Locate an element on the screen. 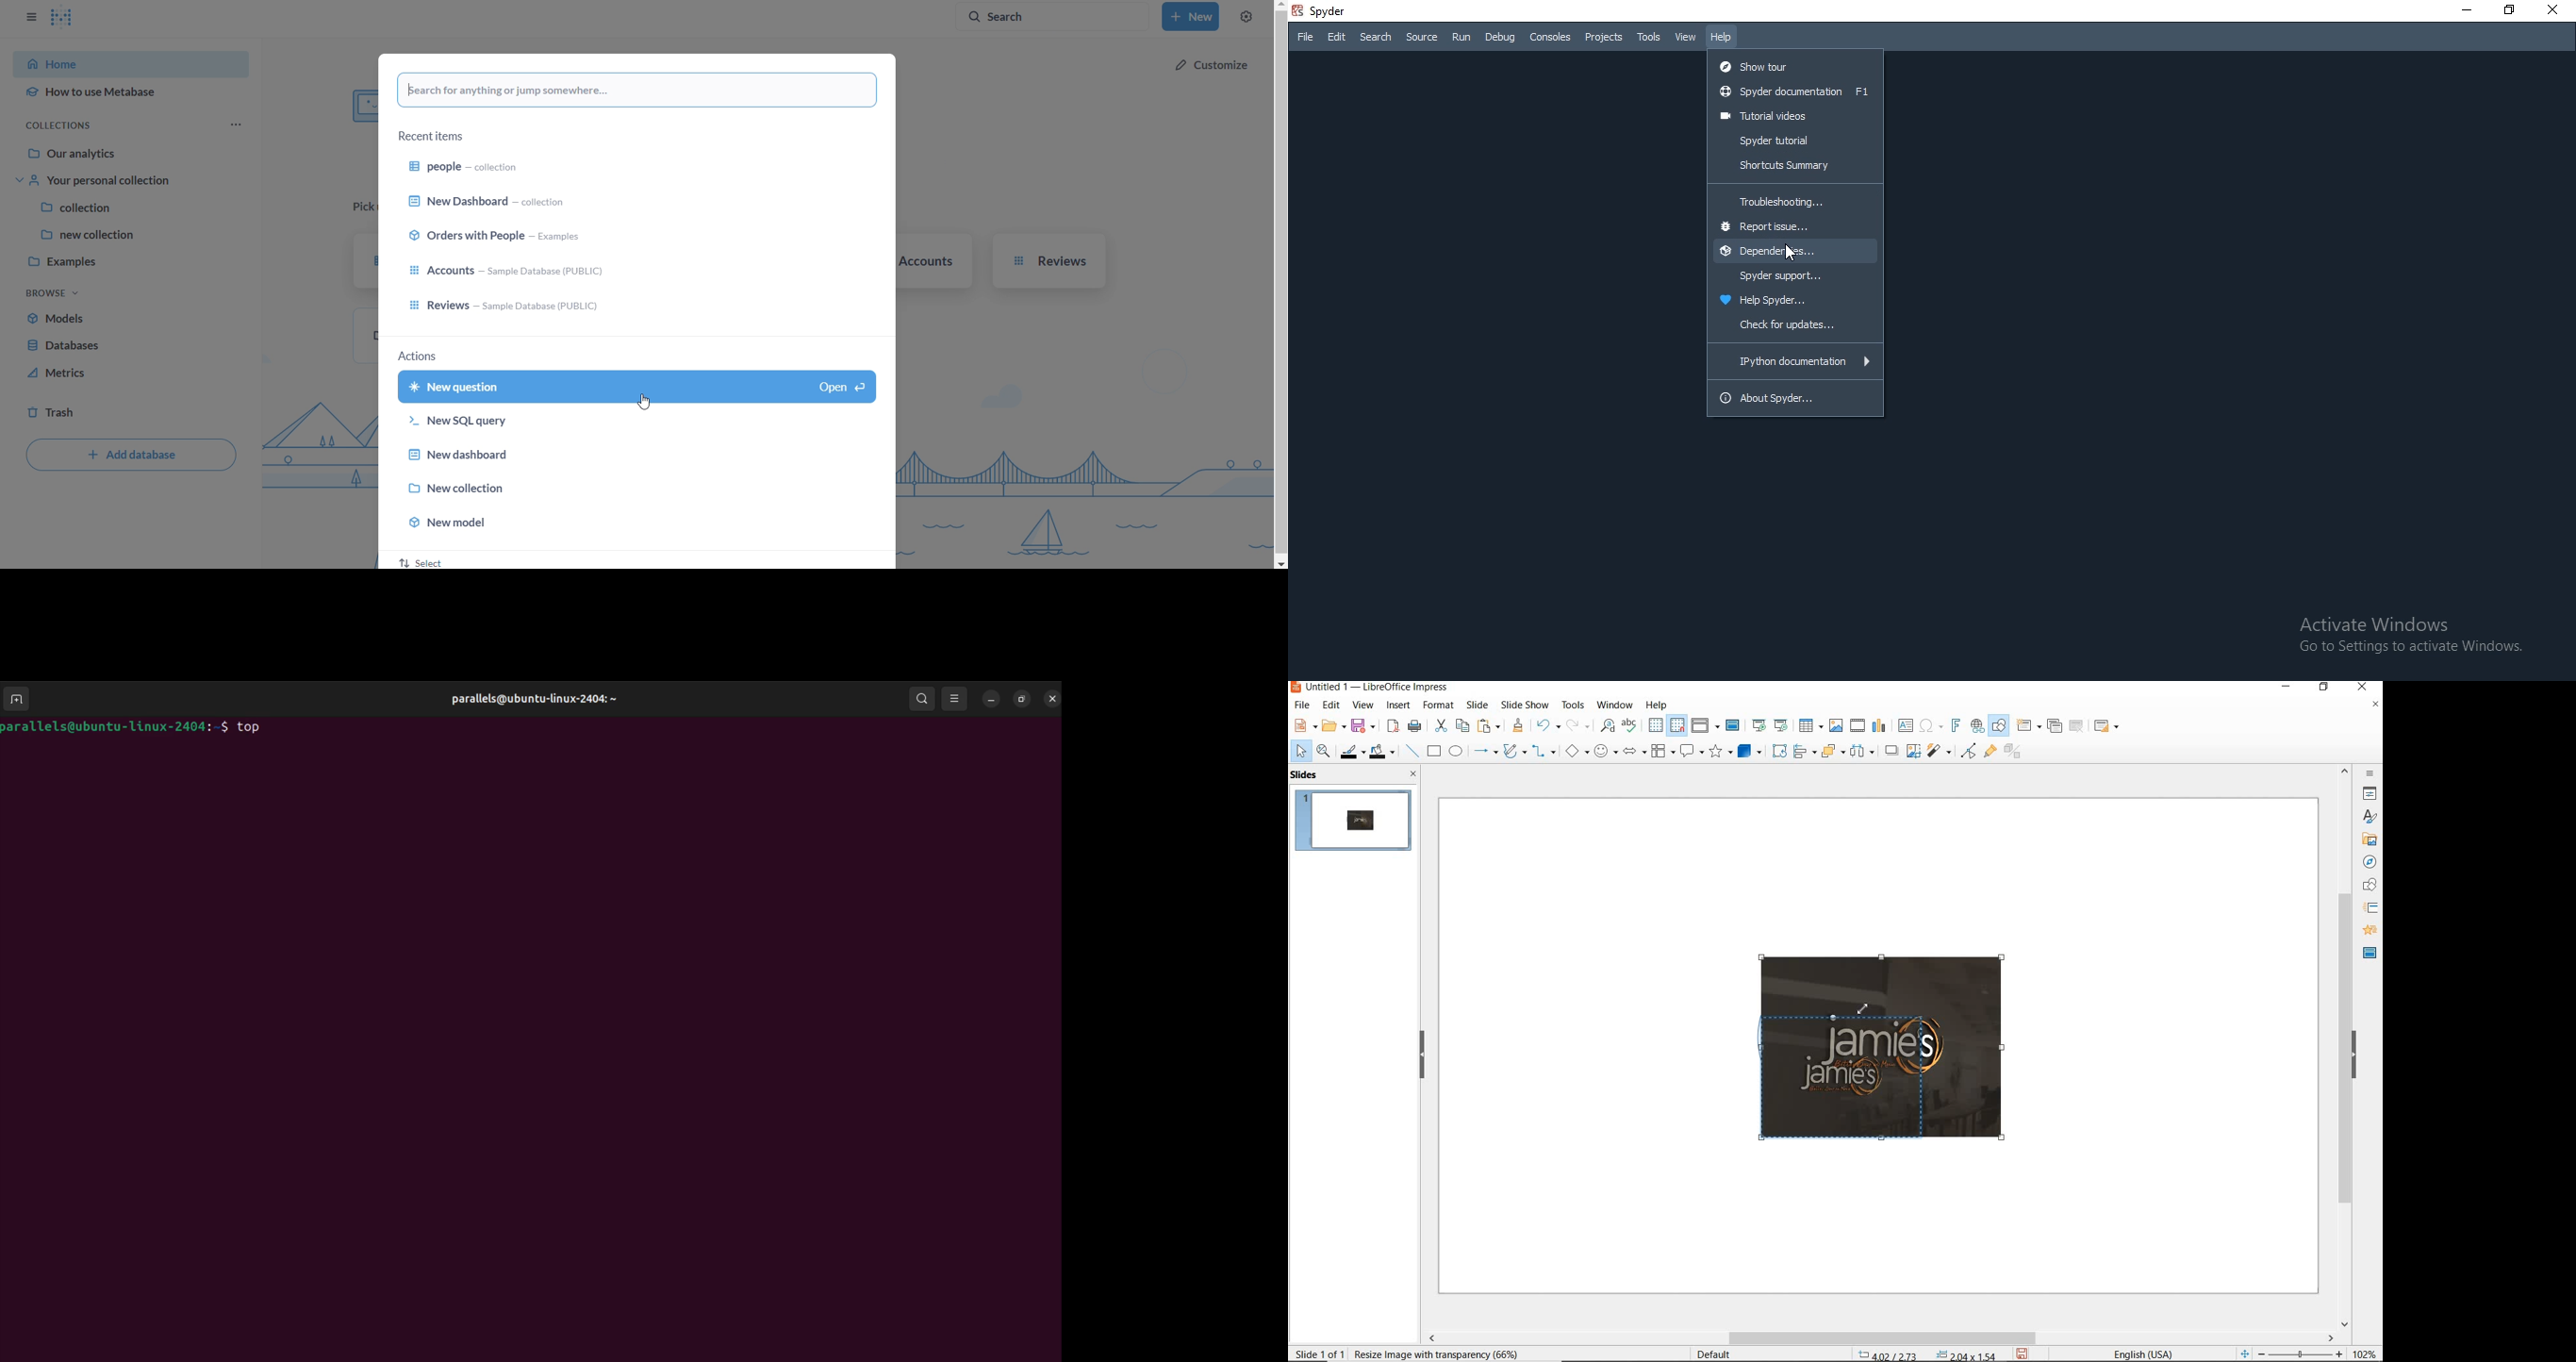  new is located at coordinates (1189, 16).